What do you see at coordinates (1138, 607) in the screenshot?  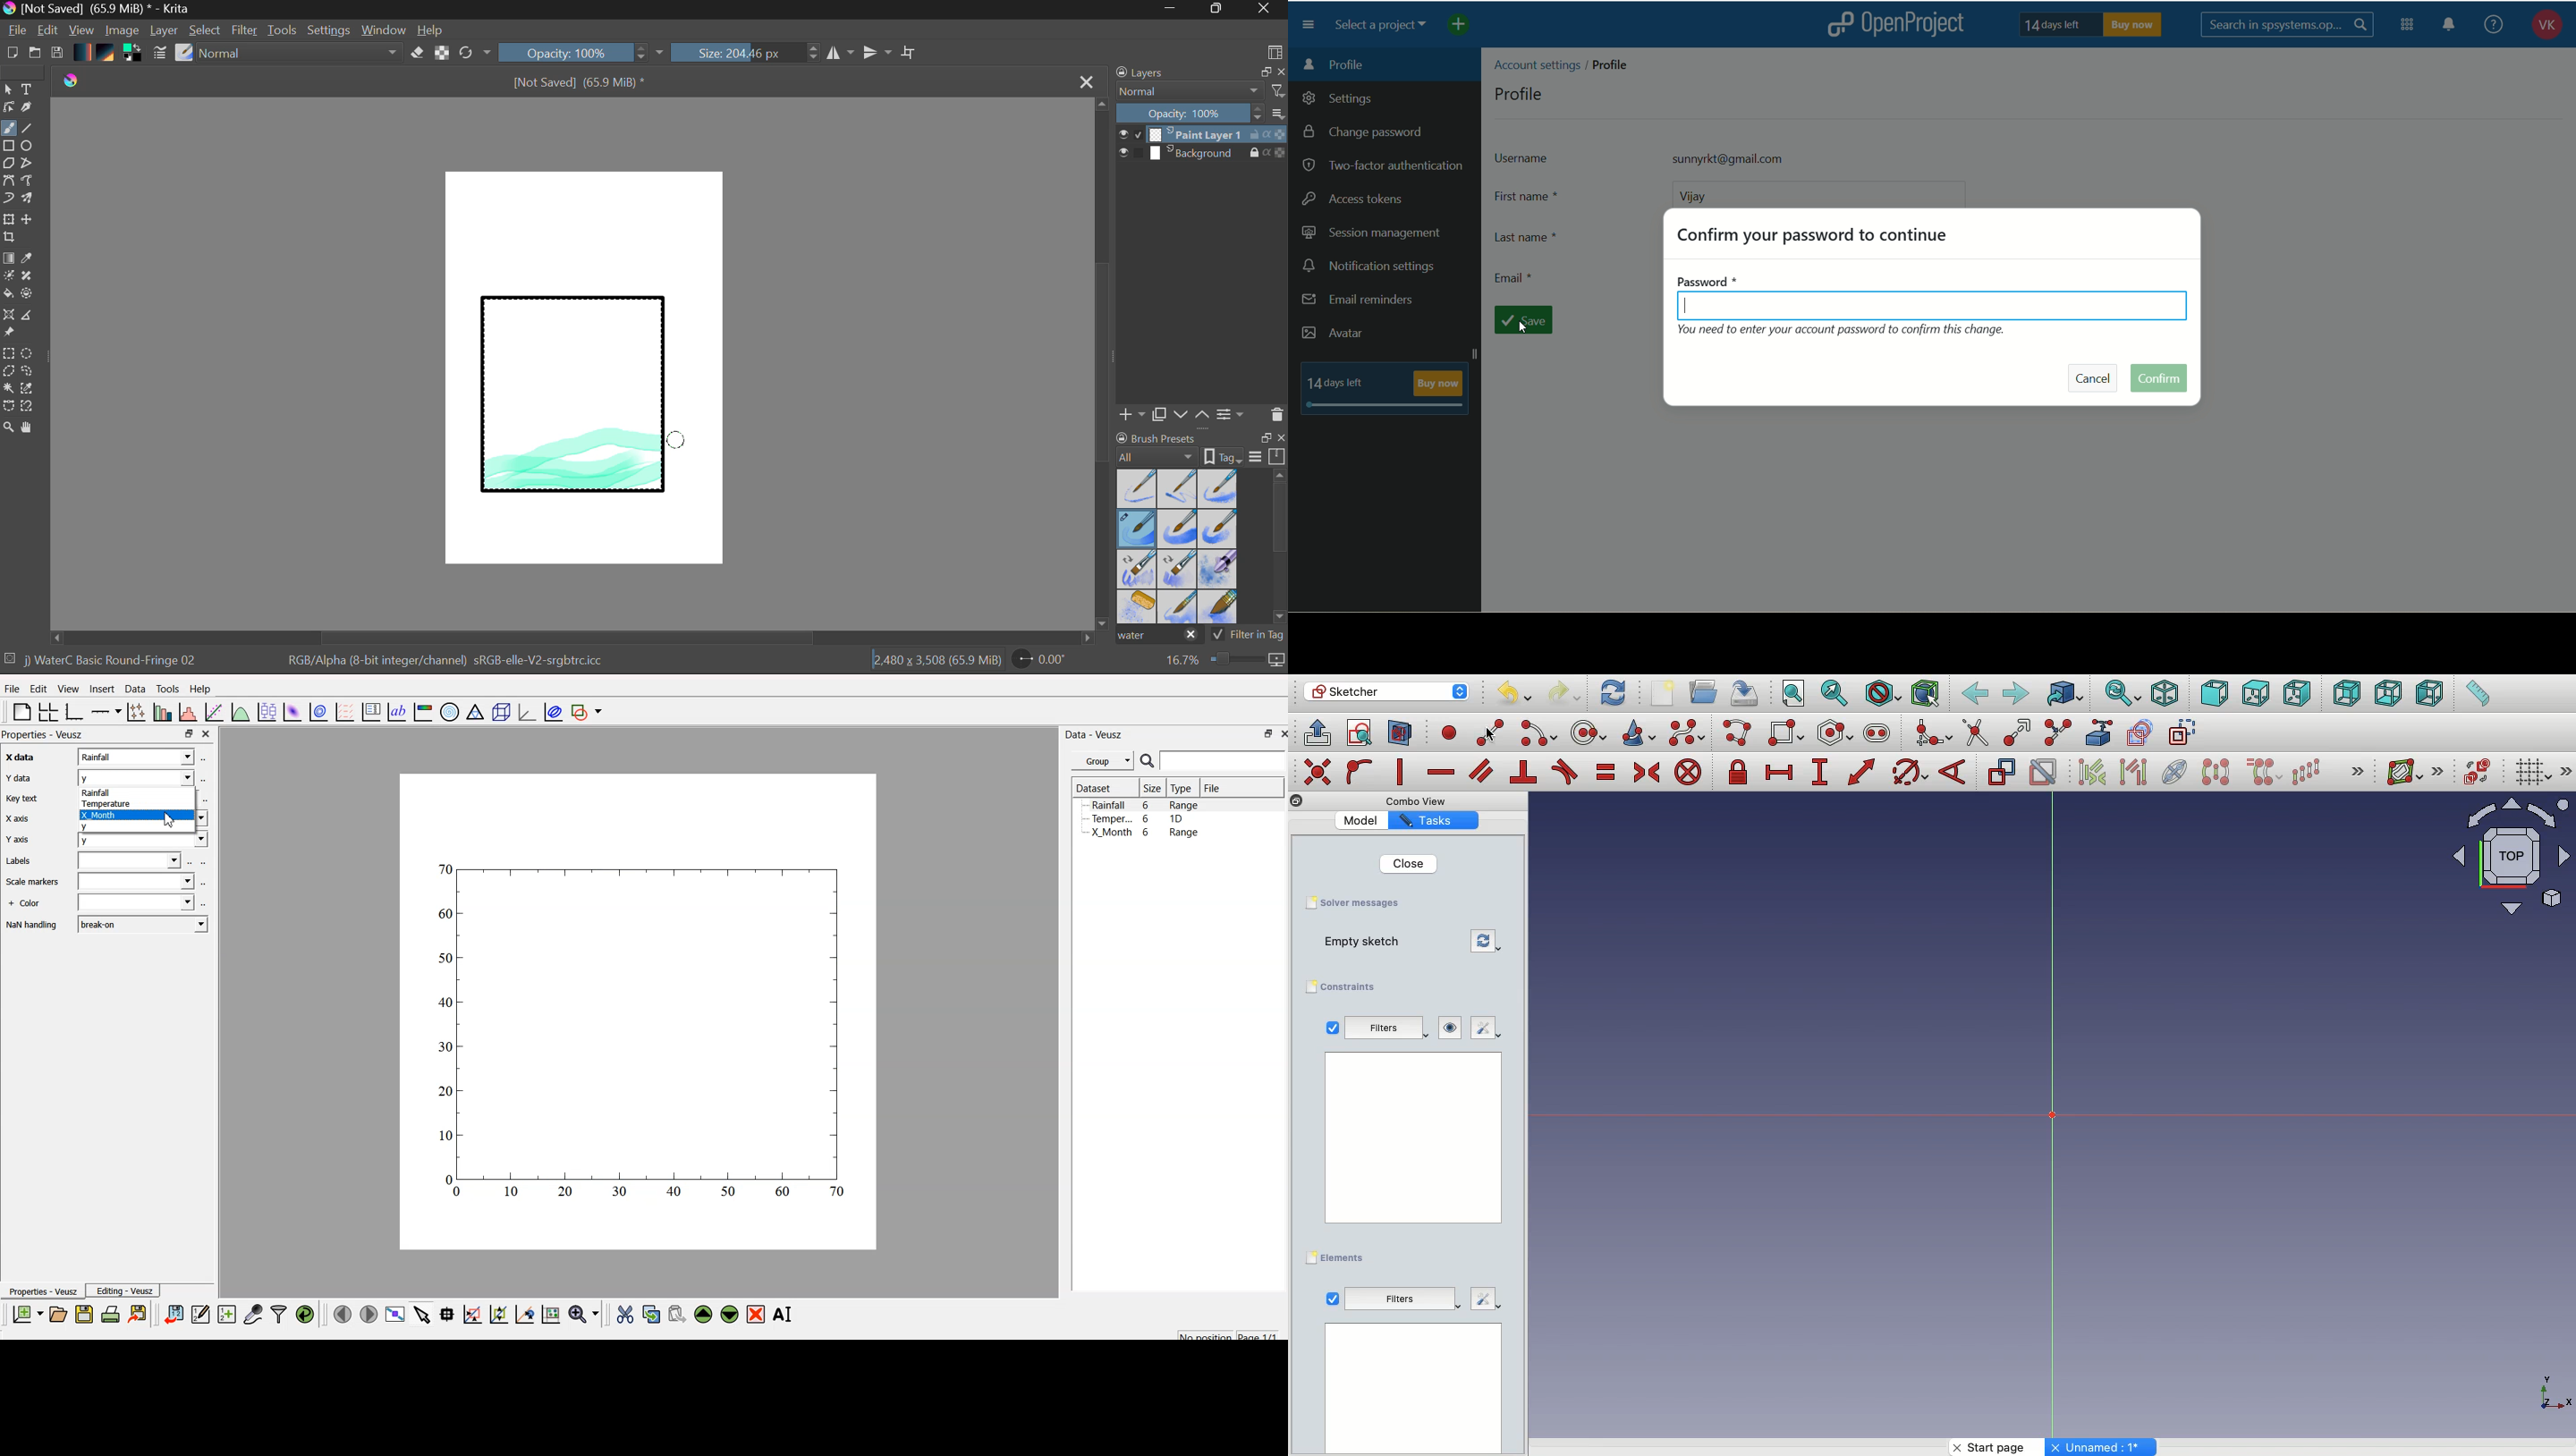 I see `Water C - Special Splats` at bounding box center [1138, 607].